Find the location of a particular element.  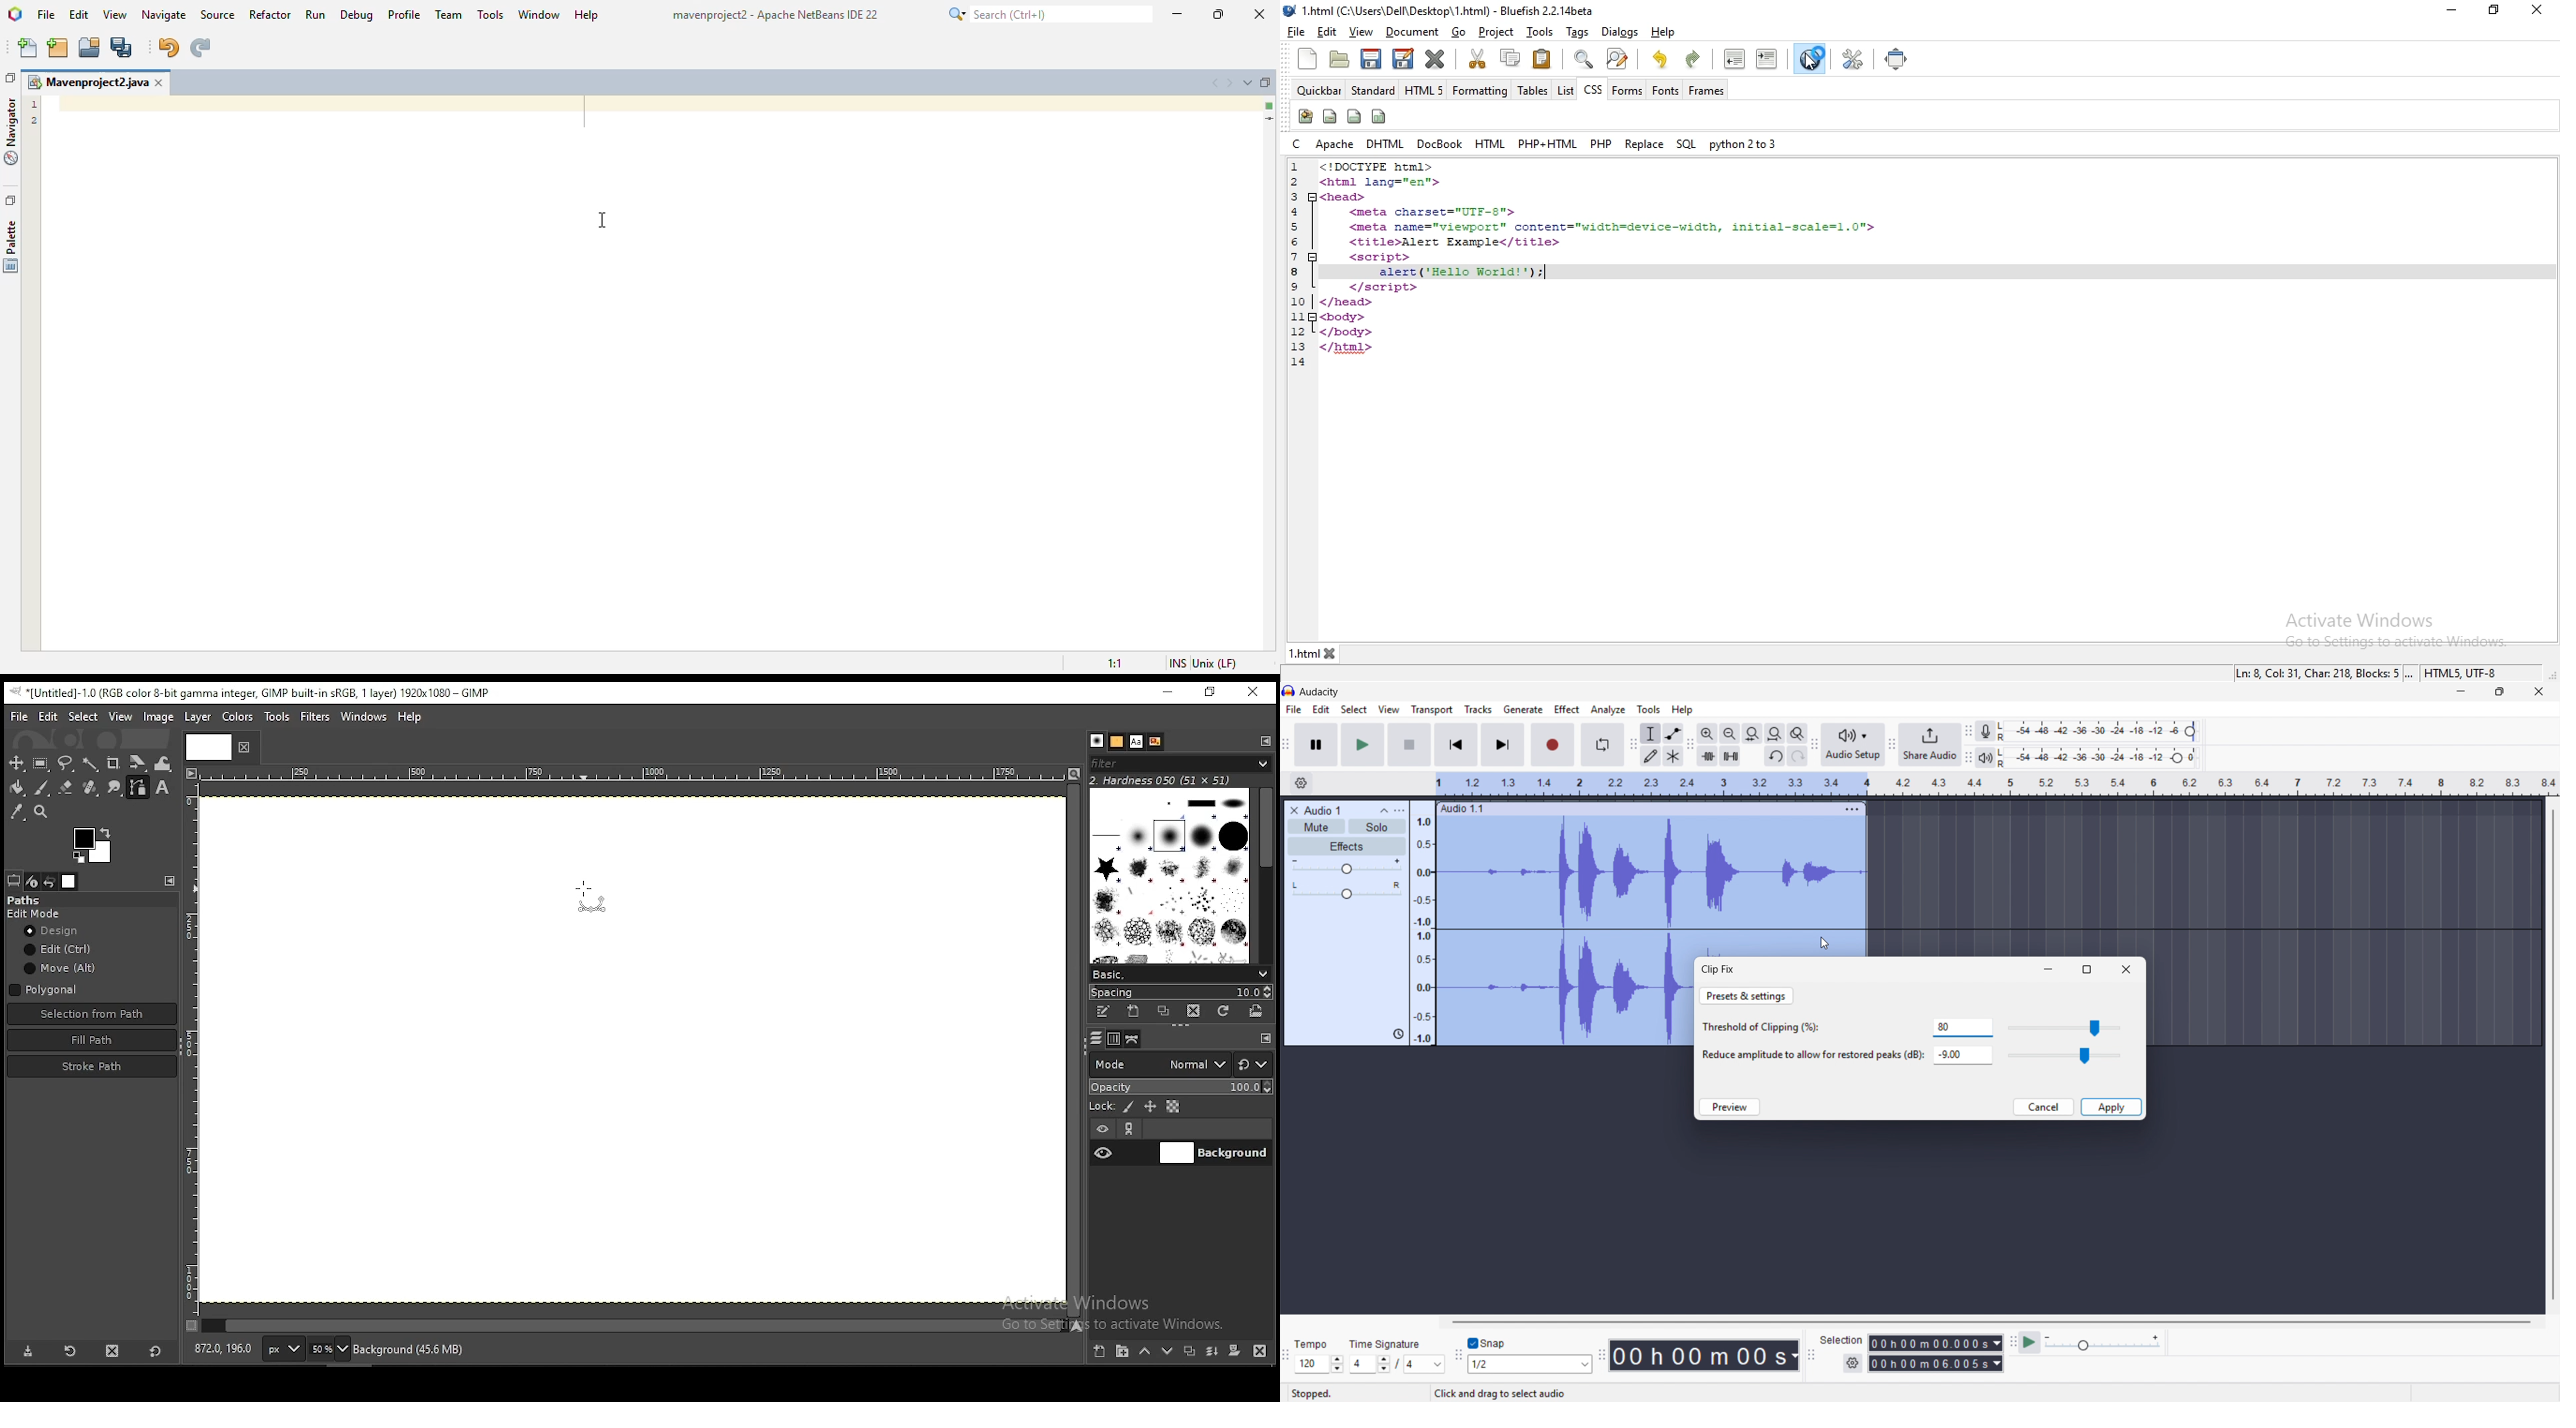

profile is located at coordinates (406, 15).